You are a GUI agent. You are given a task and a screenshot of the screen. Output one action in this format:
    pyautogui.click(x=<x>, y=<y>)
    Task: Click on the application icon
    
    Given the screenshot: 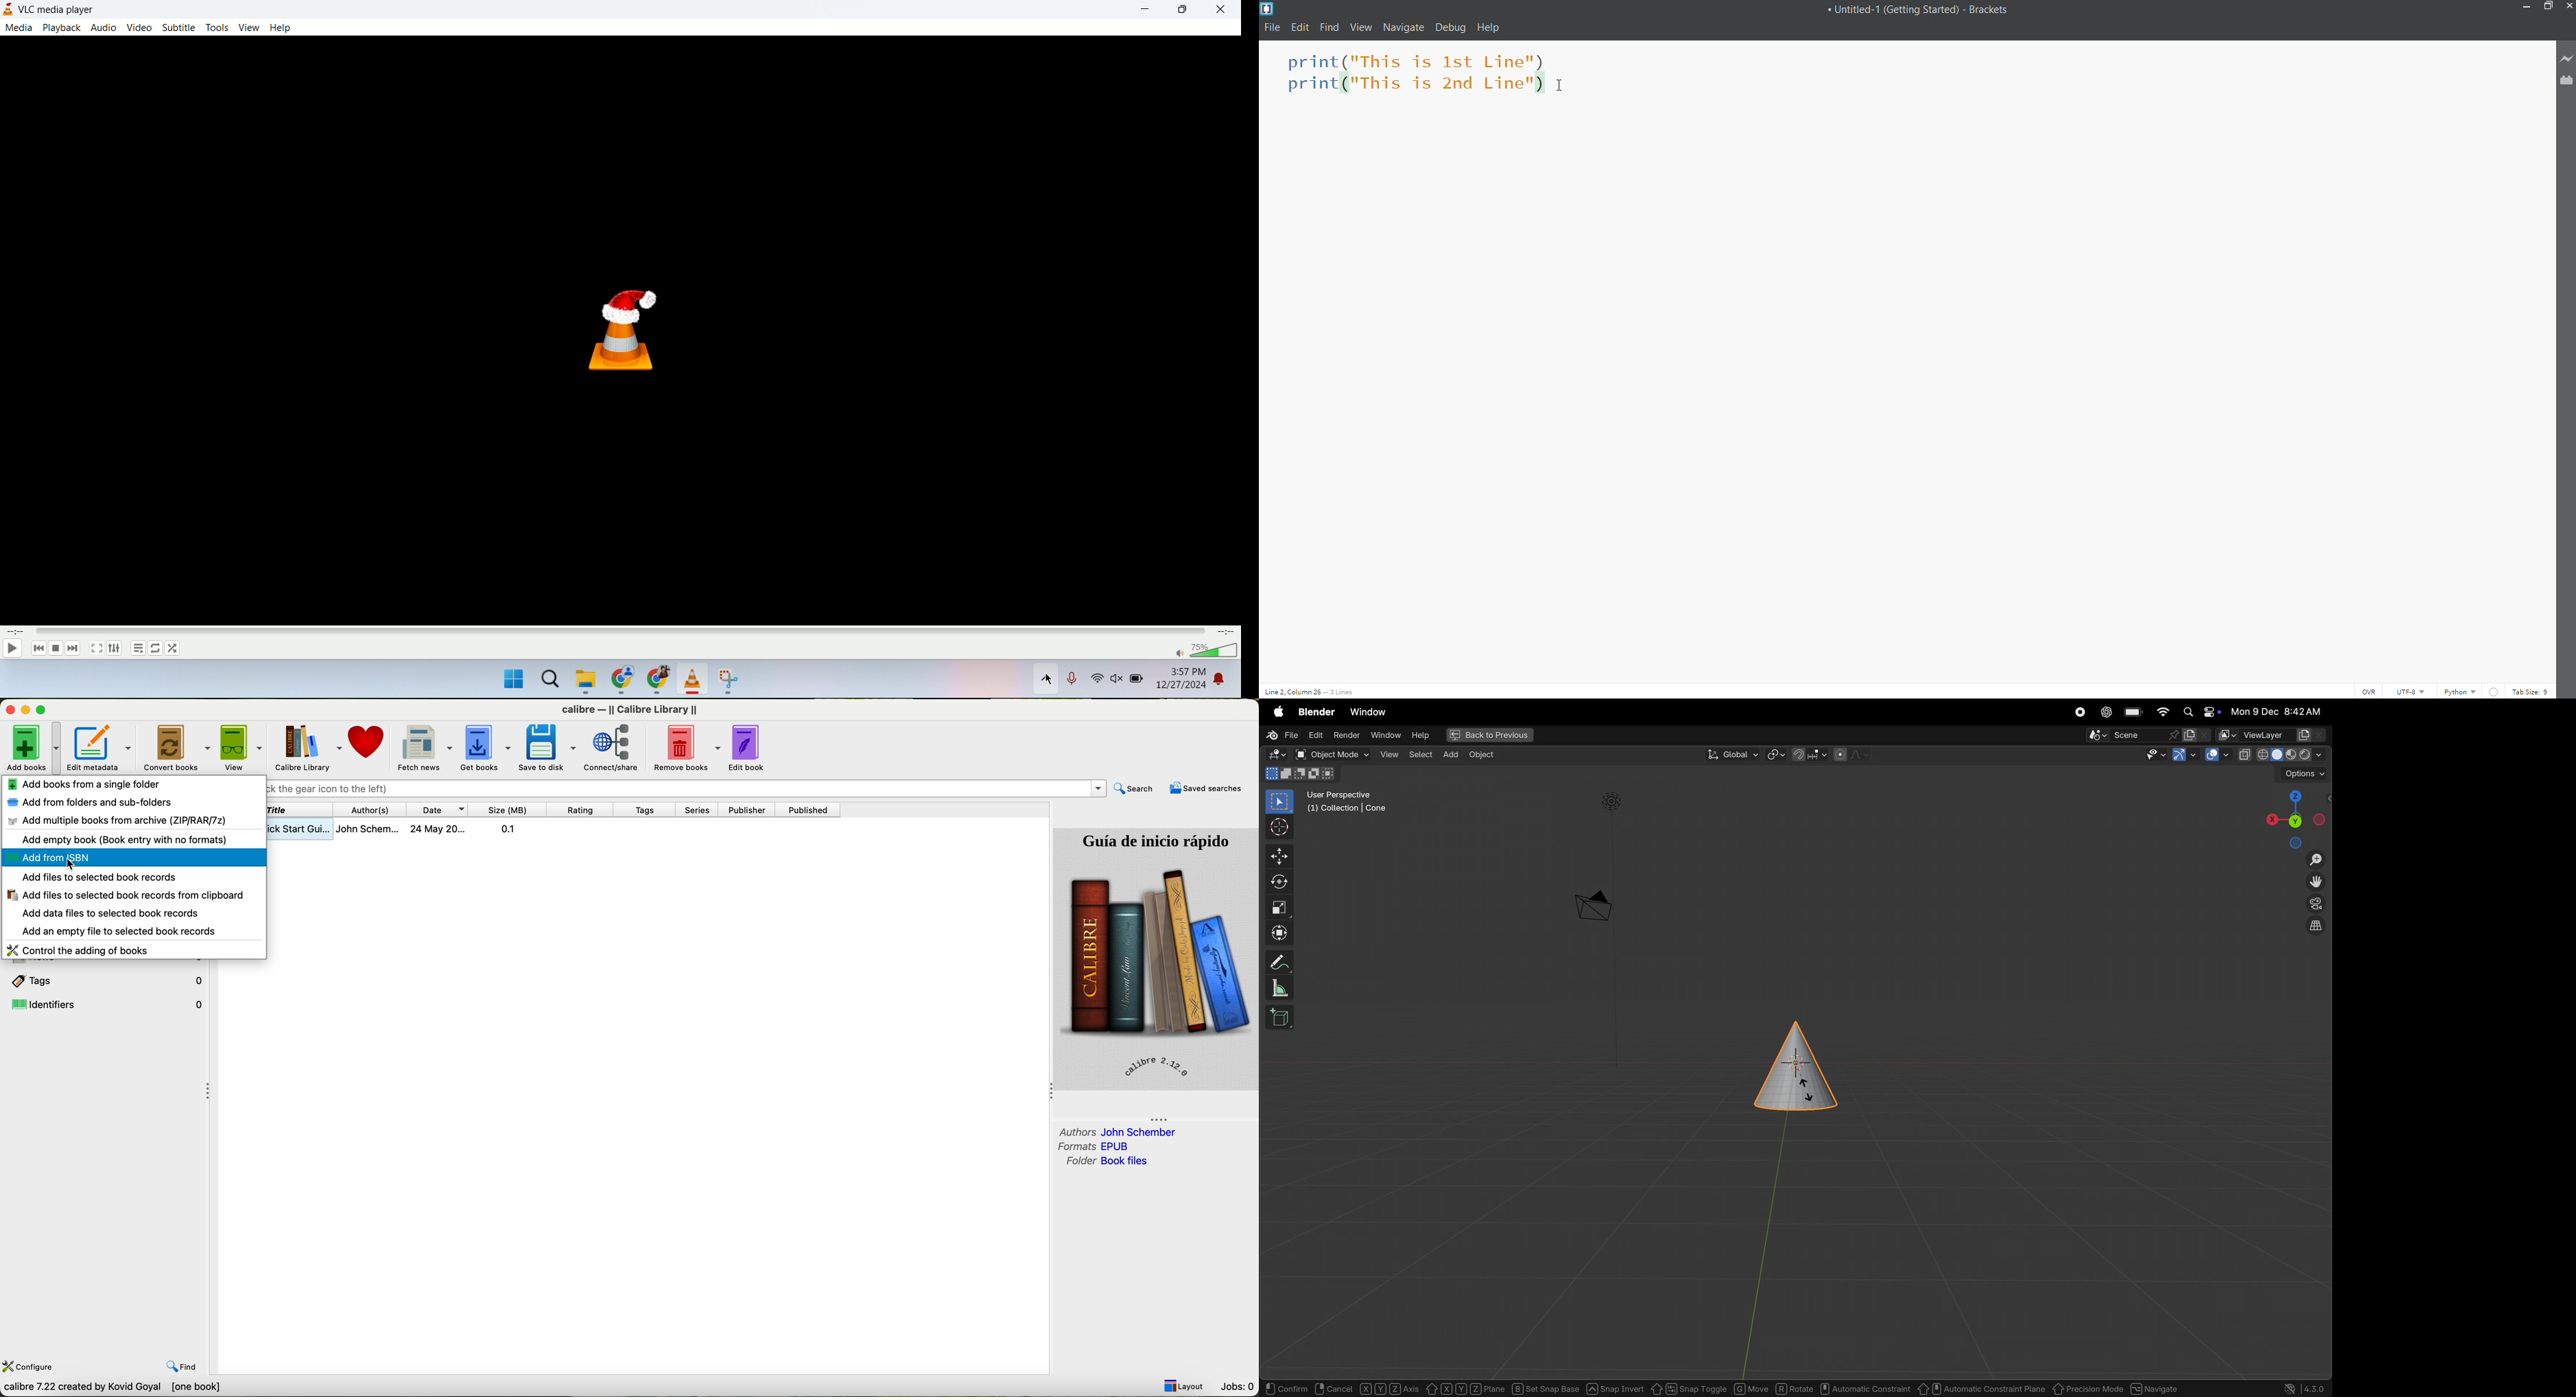 What is the action you would take?
    pyautogui.click(x=9, y=9)
    